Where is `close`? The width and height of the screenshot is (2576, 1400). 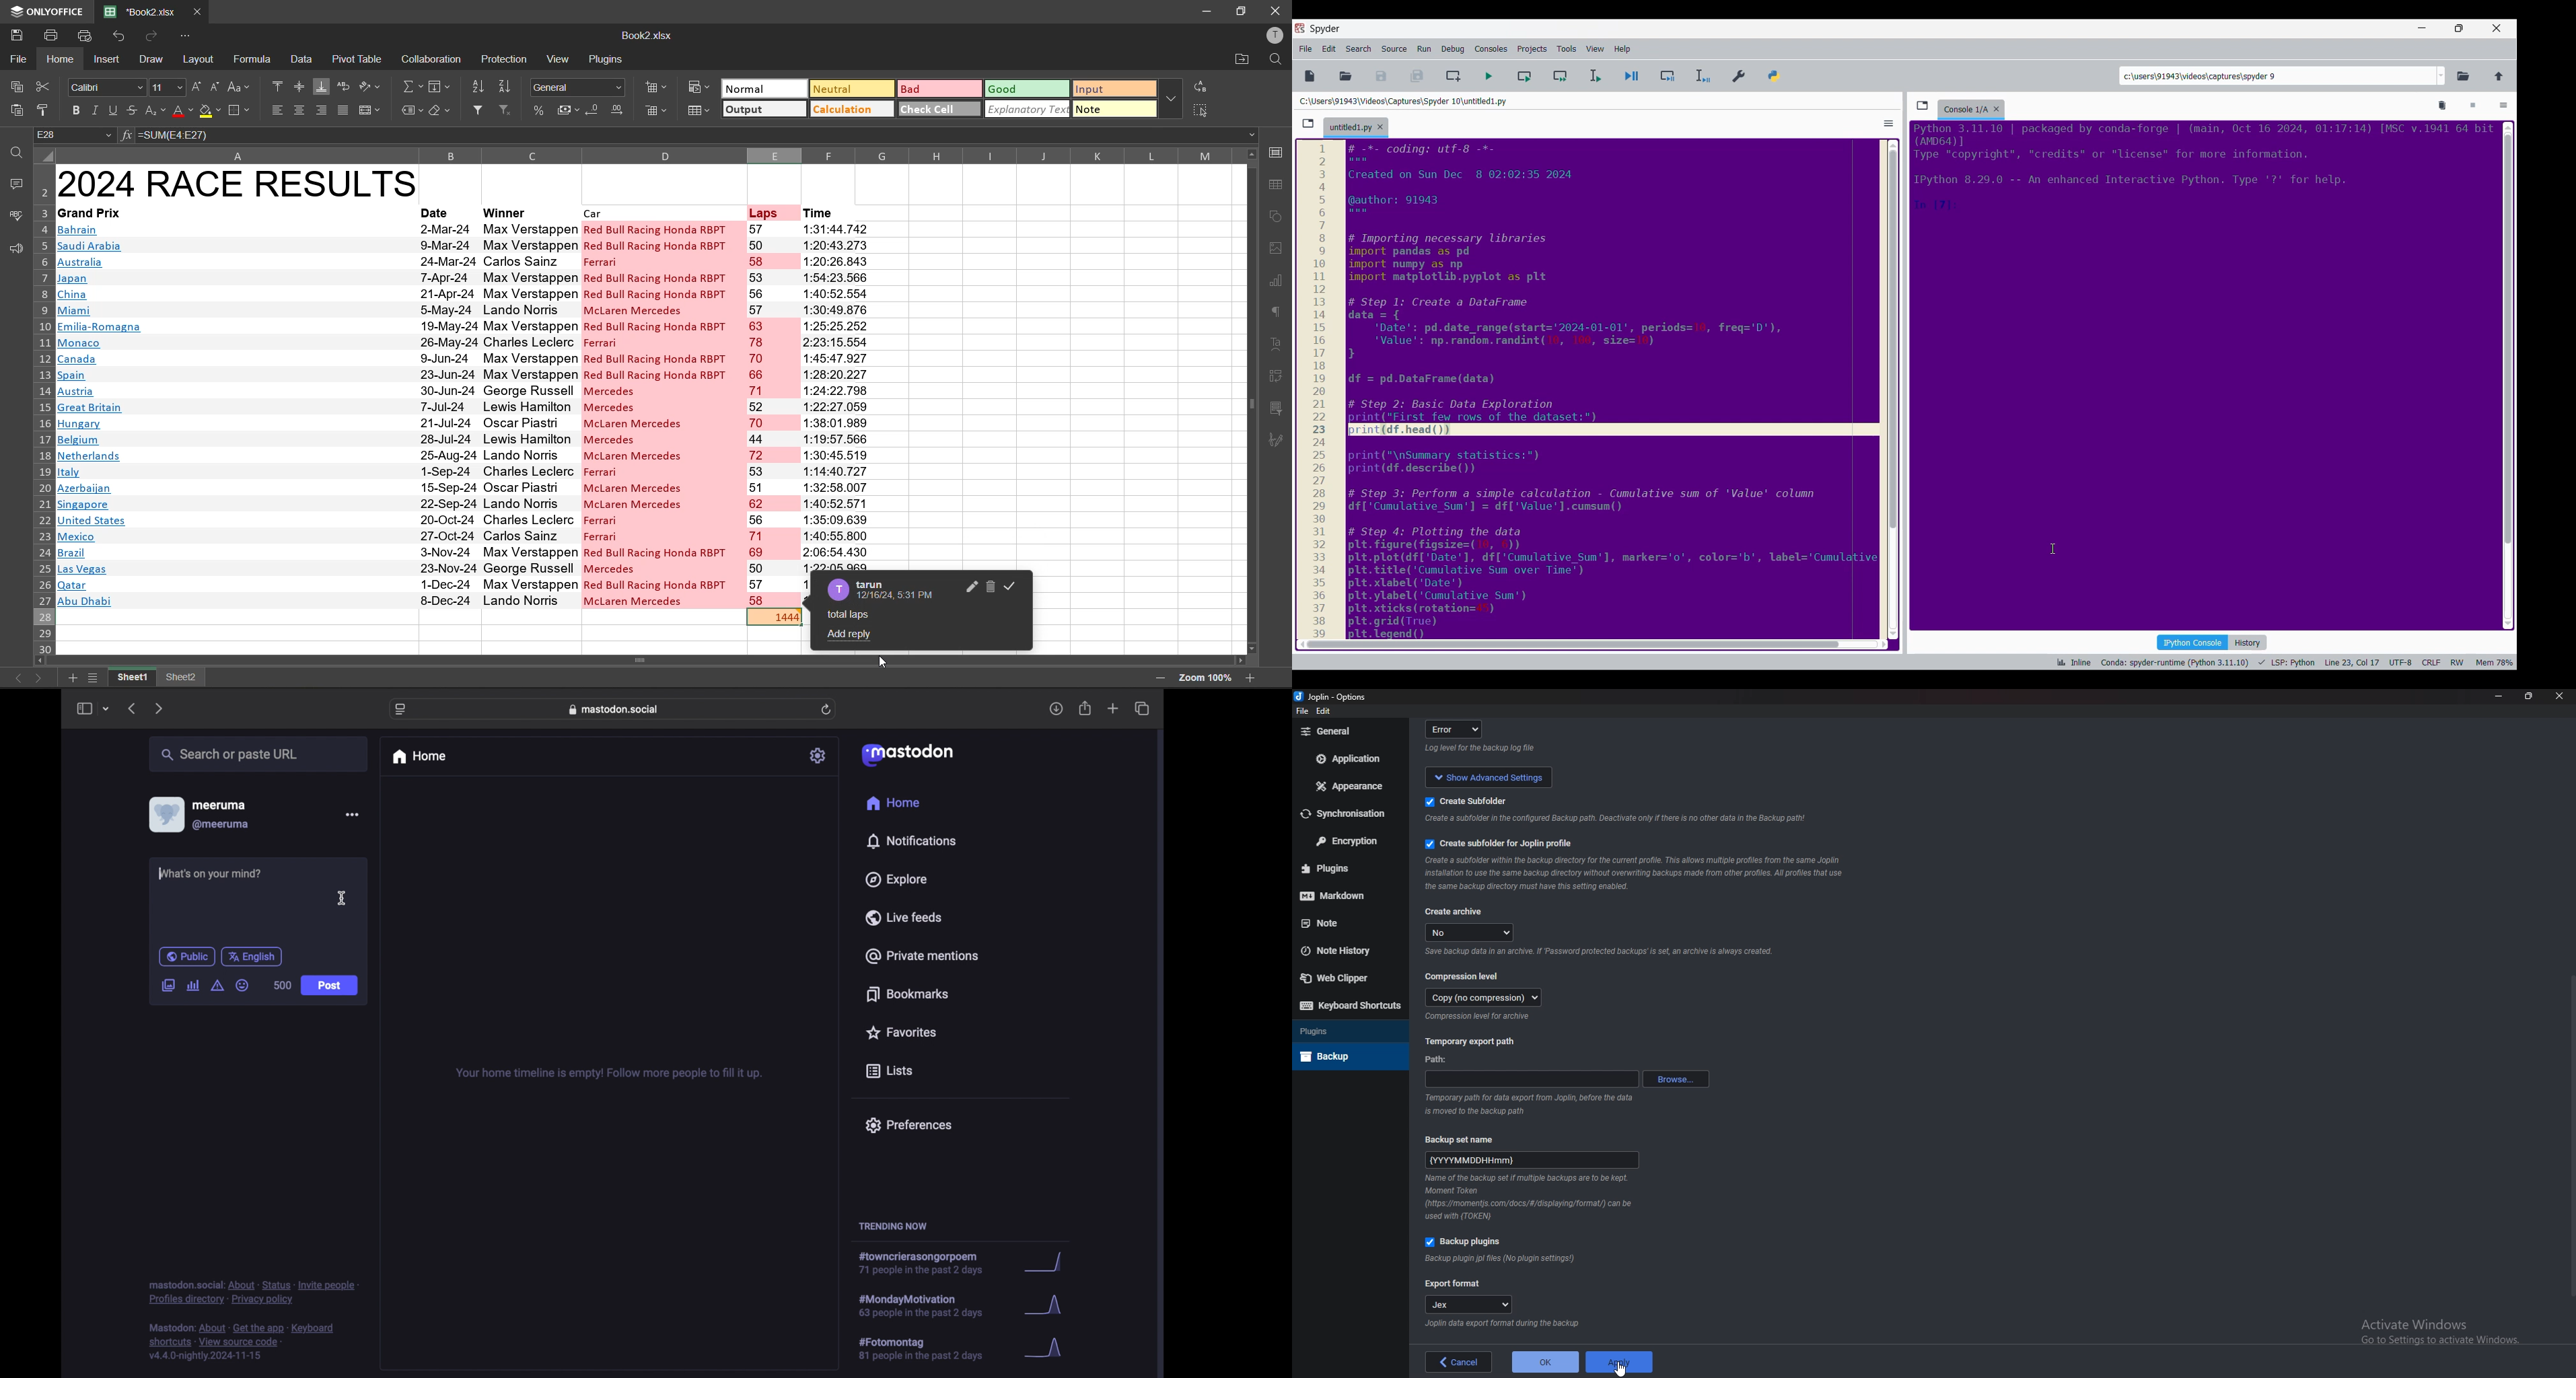
close is located at coordinates (2558, 699).